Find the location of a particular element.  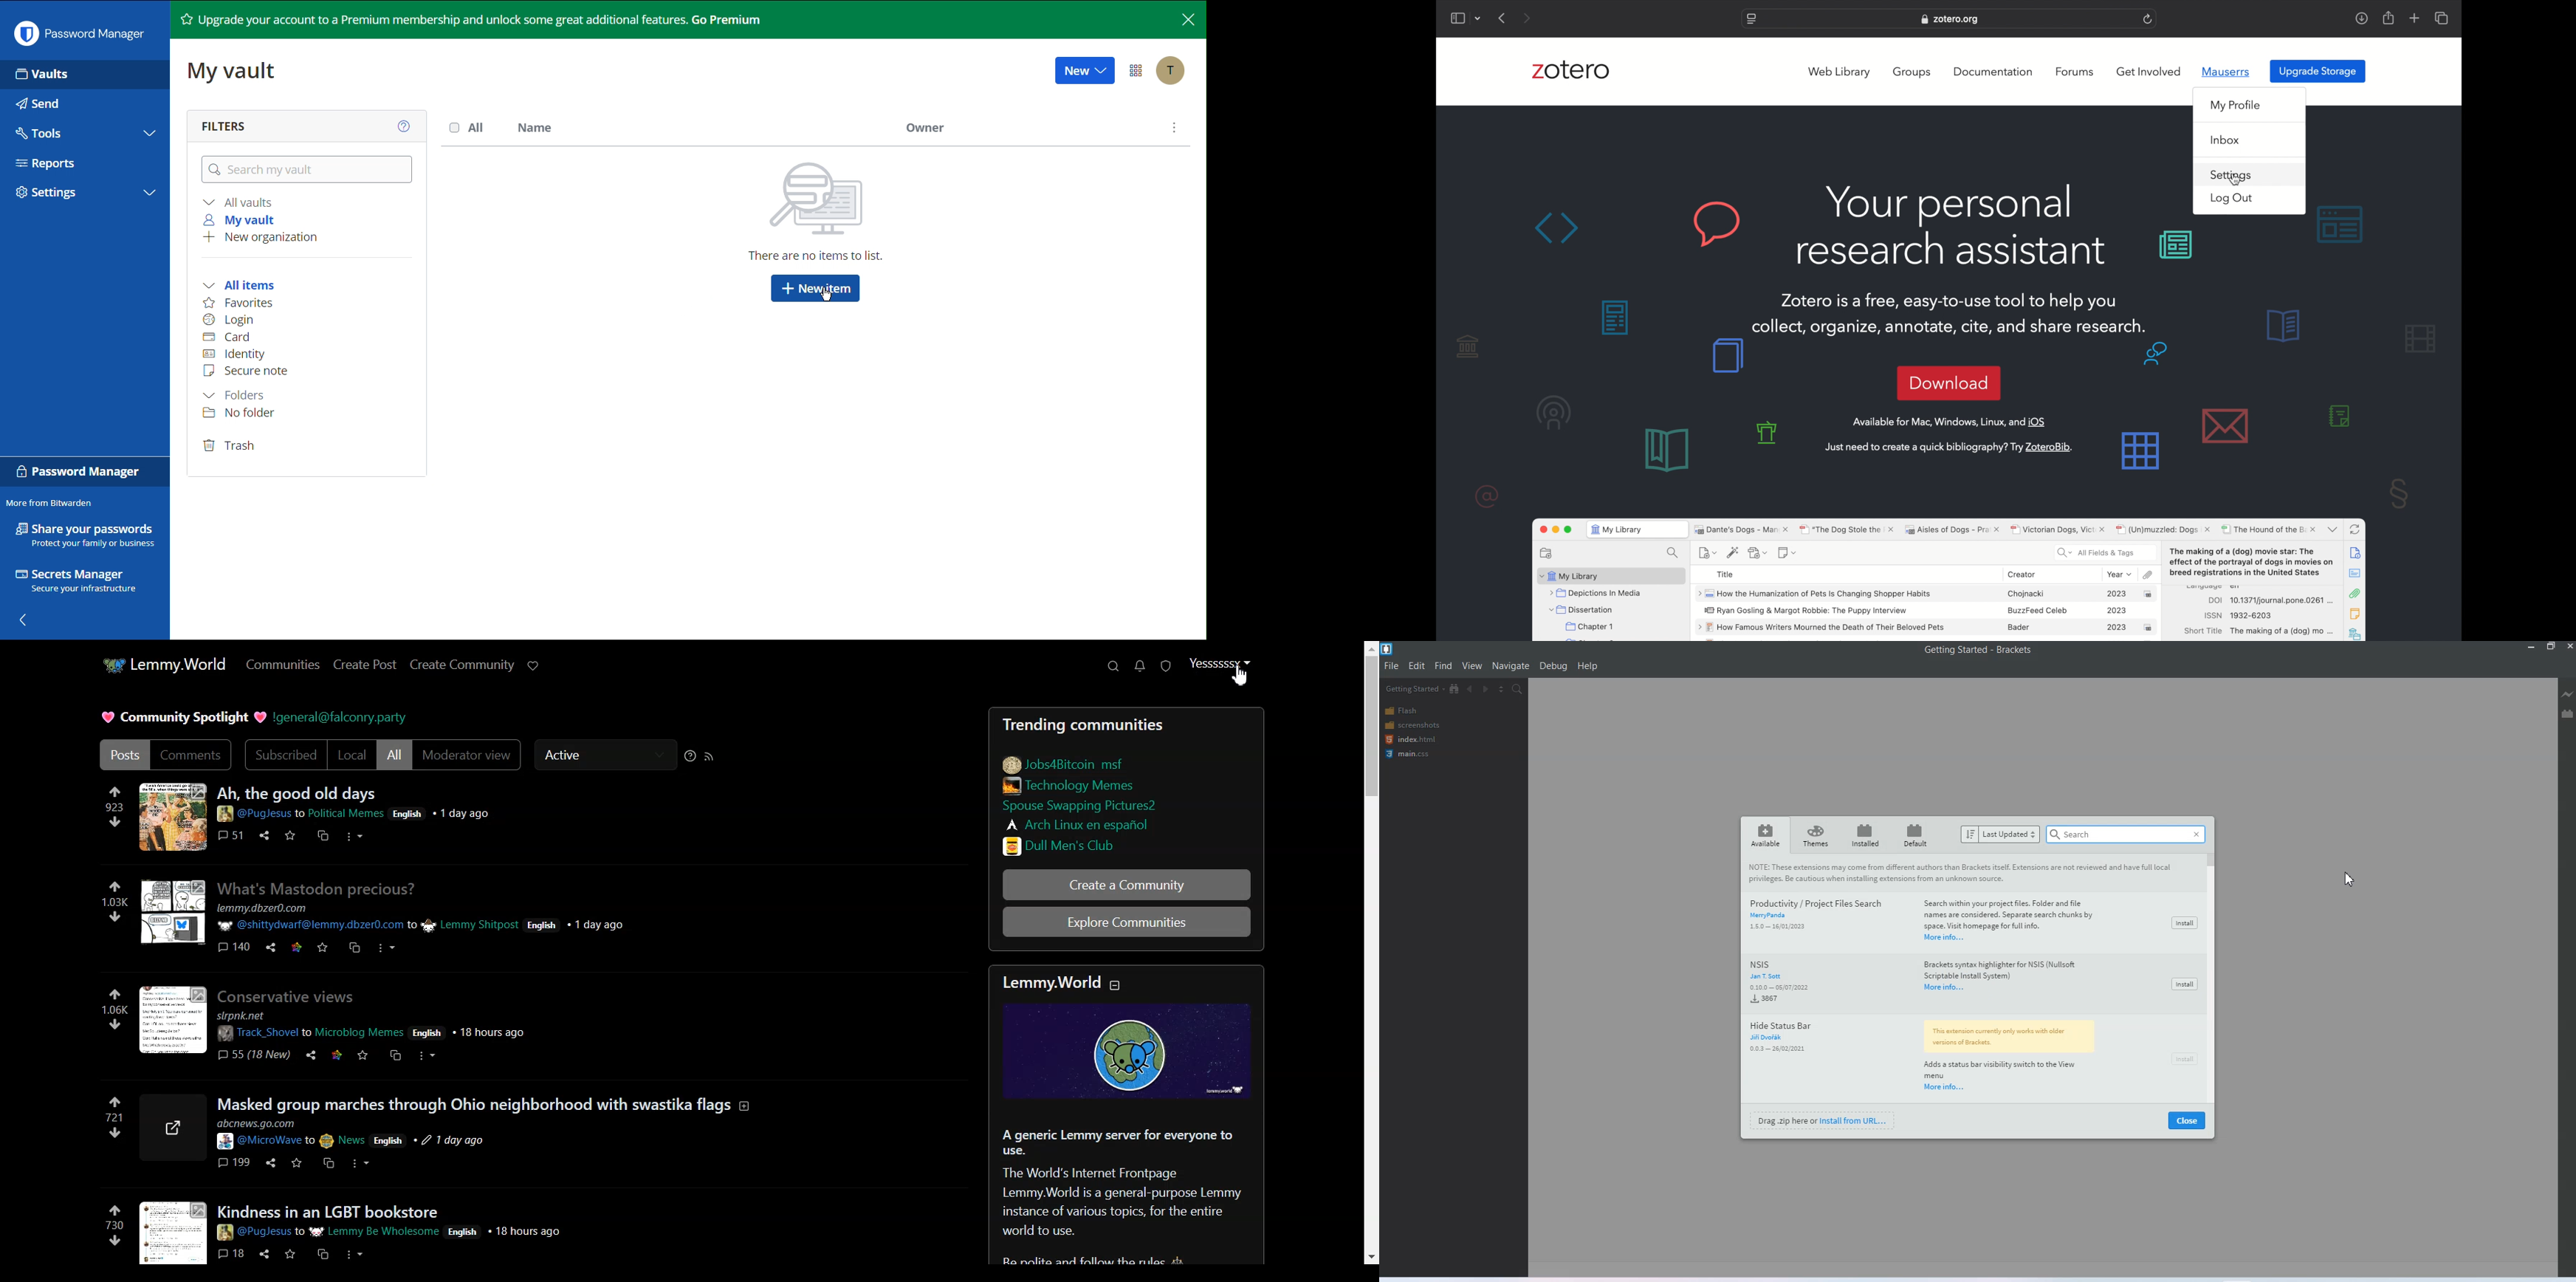

comments is located at coordinates (231, 1162).